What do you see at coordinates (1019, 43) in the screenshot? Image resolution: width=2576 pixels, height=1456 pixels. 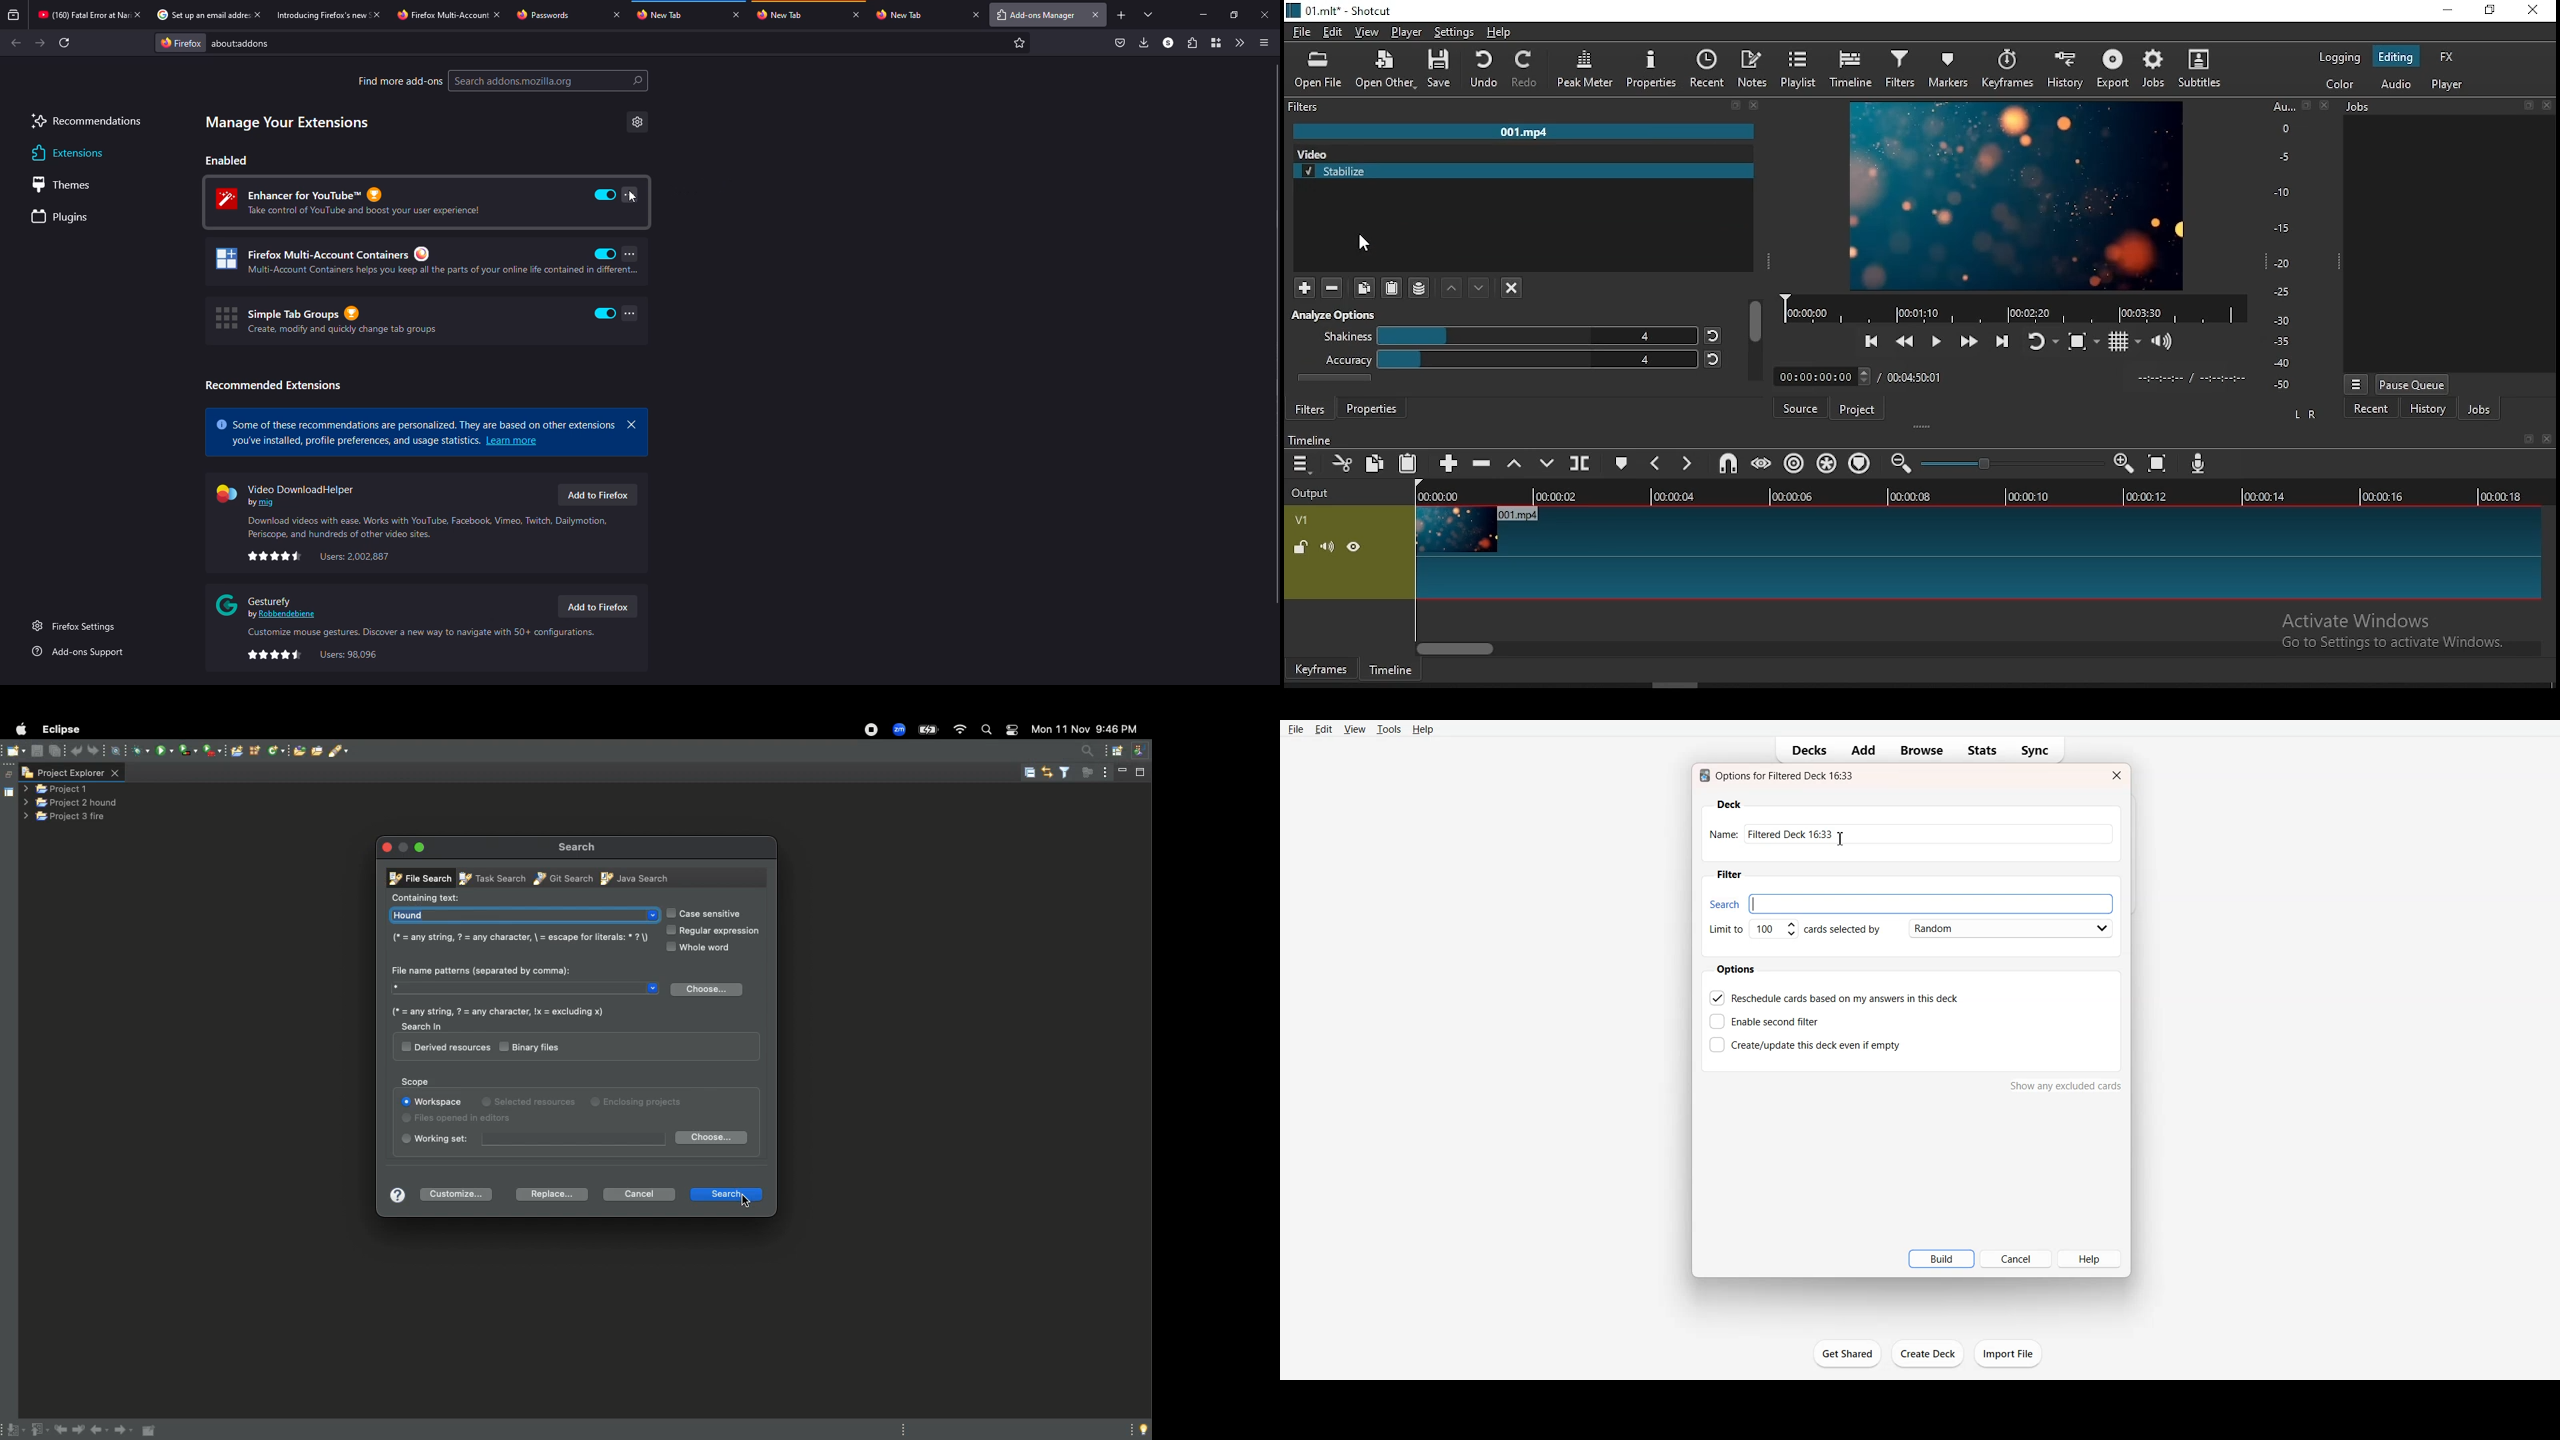 I see `Add current page to favorite` at bounding box center [1019, 43].